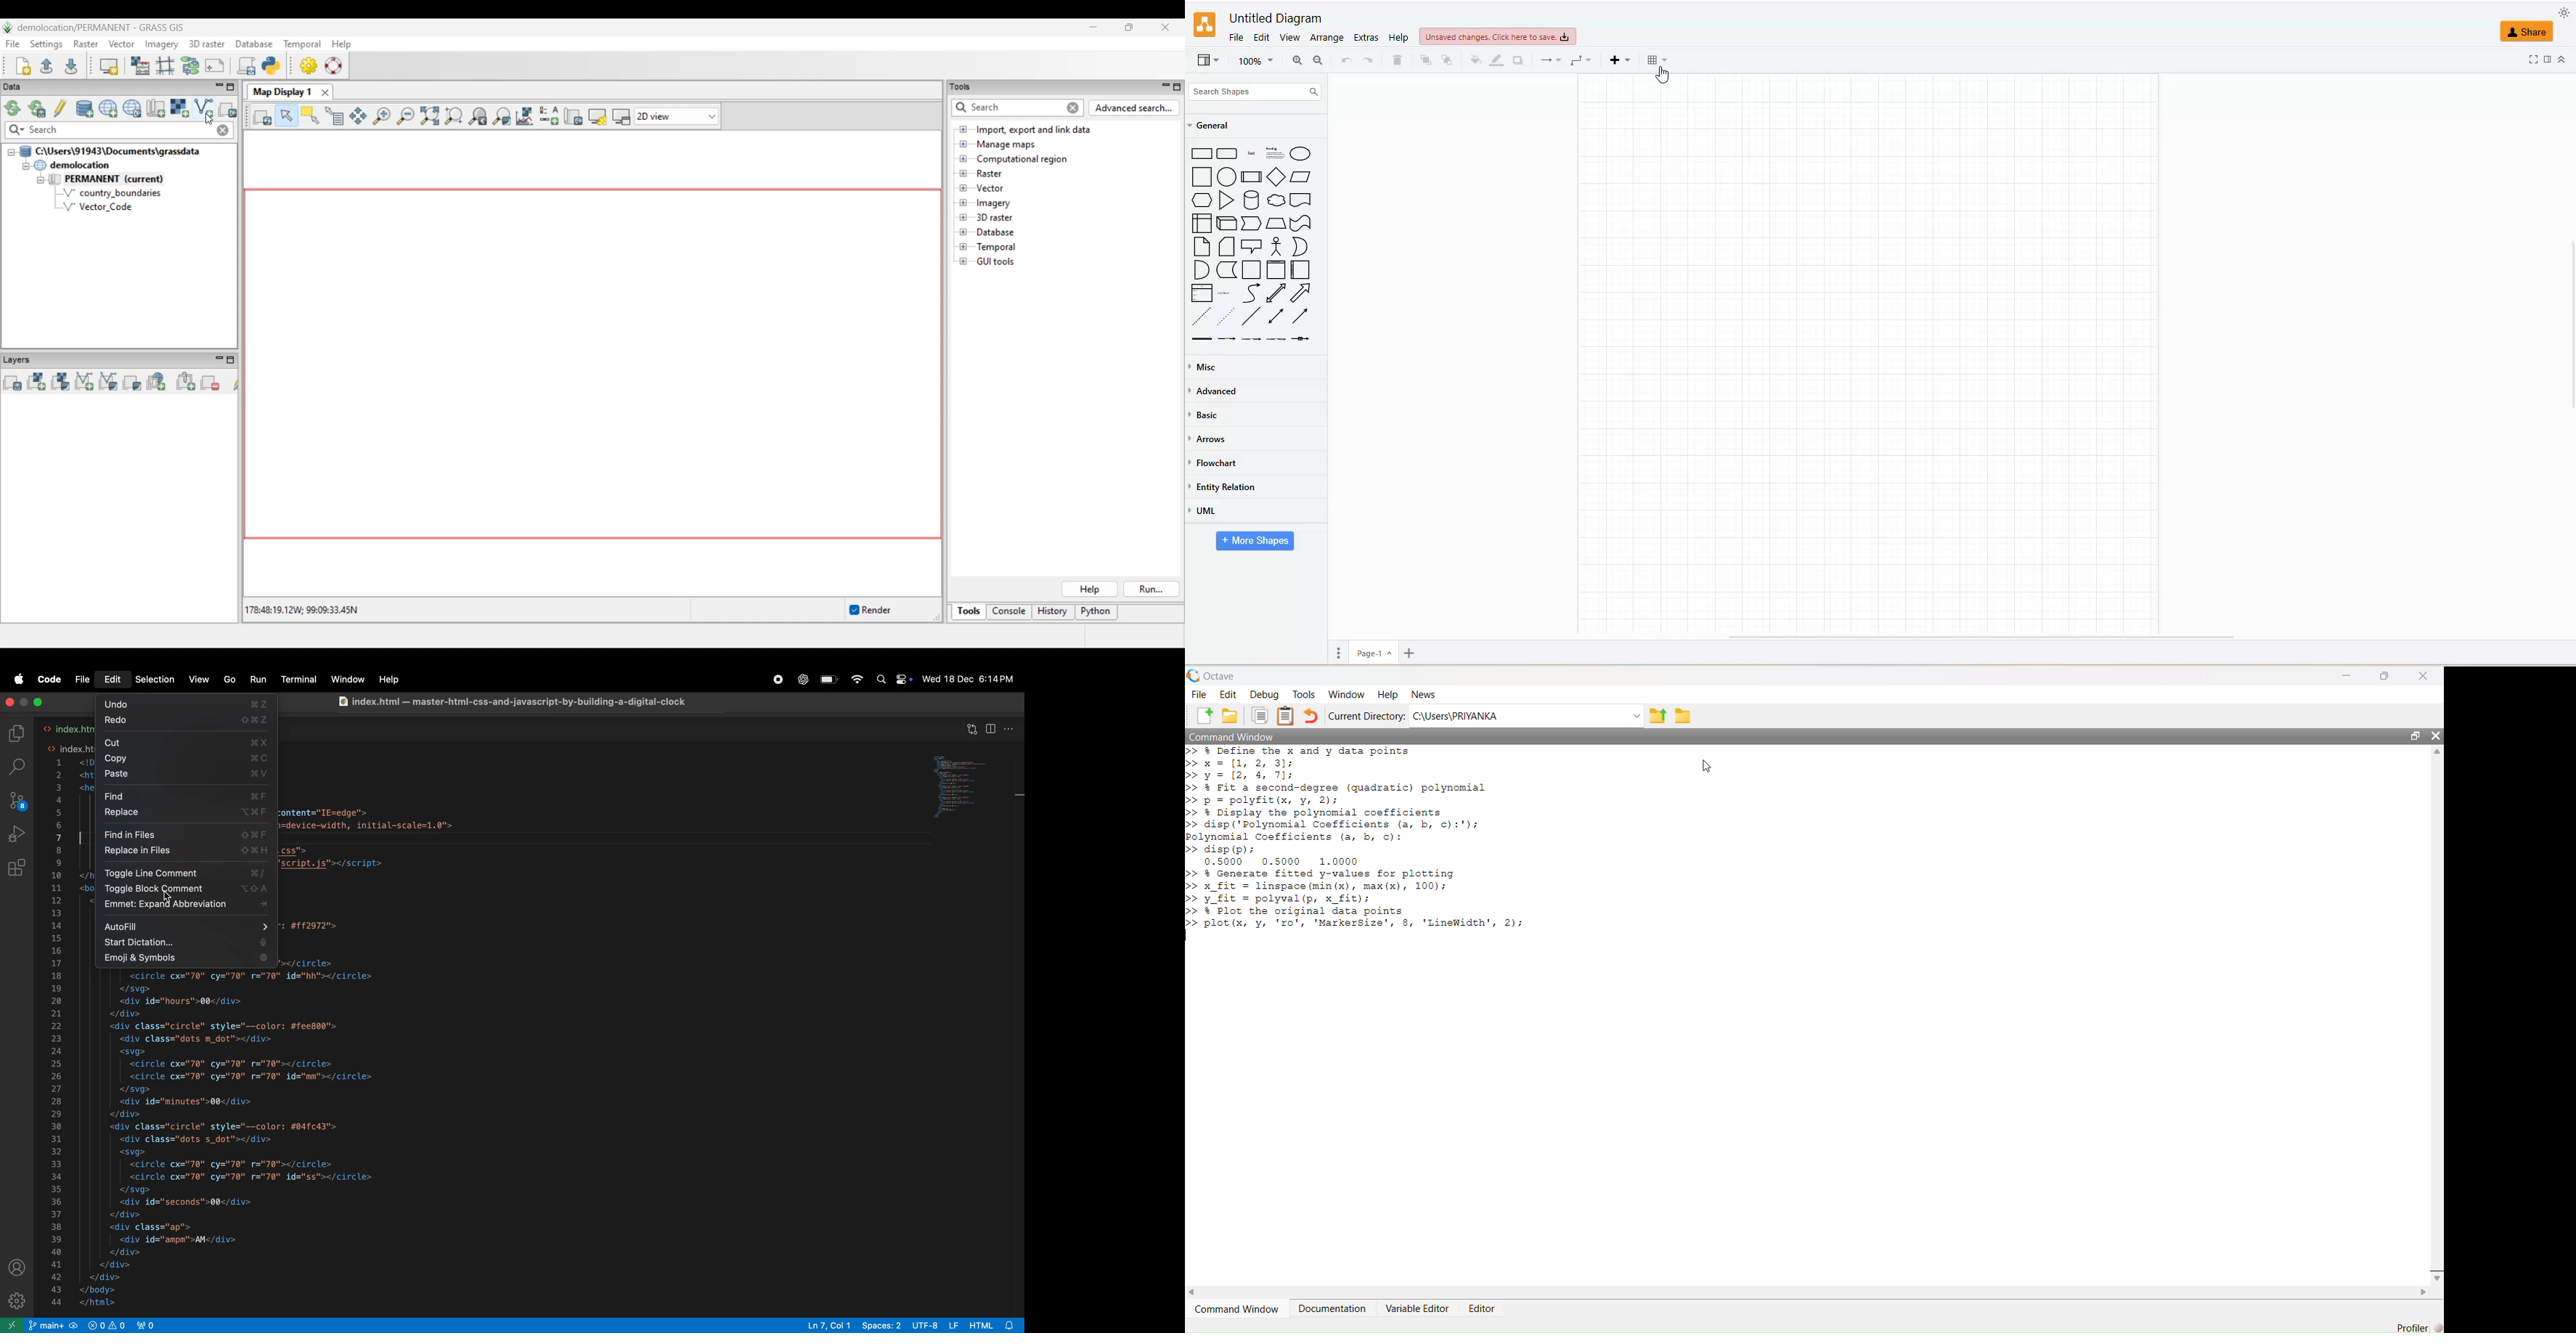  What do you see at coordinates (2527, 30) in the screenshot?
I see `share` at bounding box center [2527, 30].